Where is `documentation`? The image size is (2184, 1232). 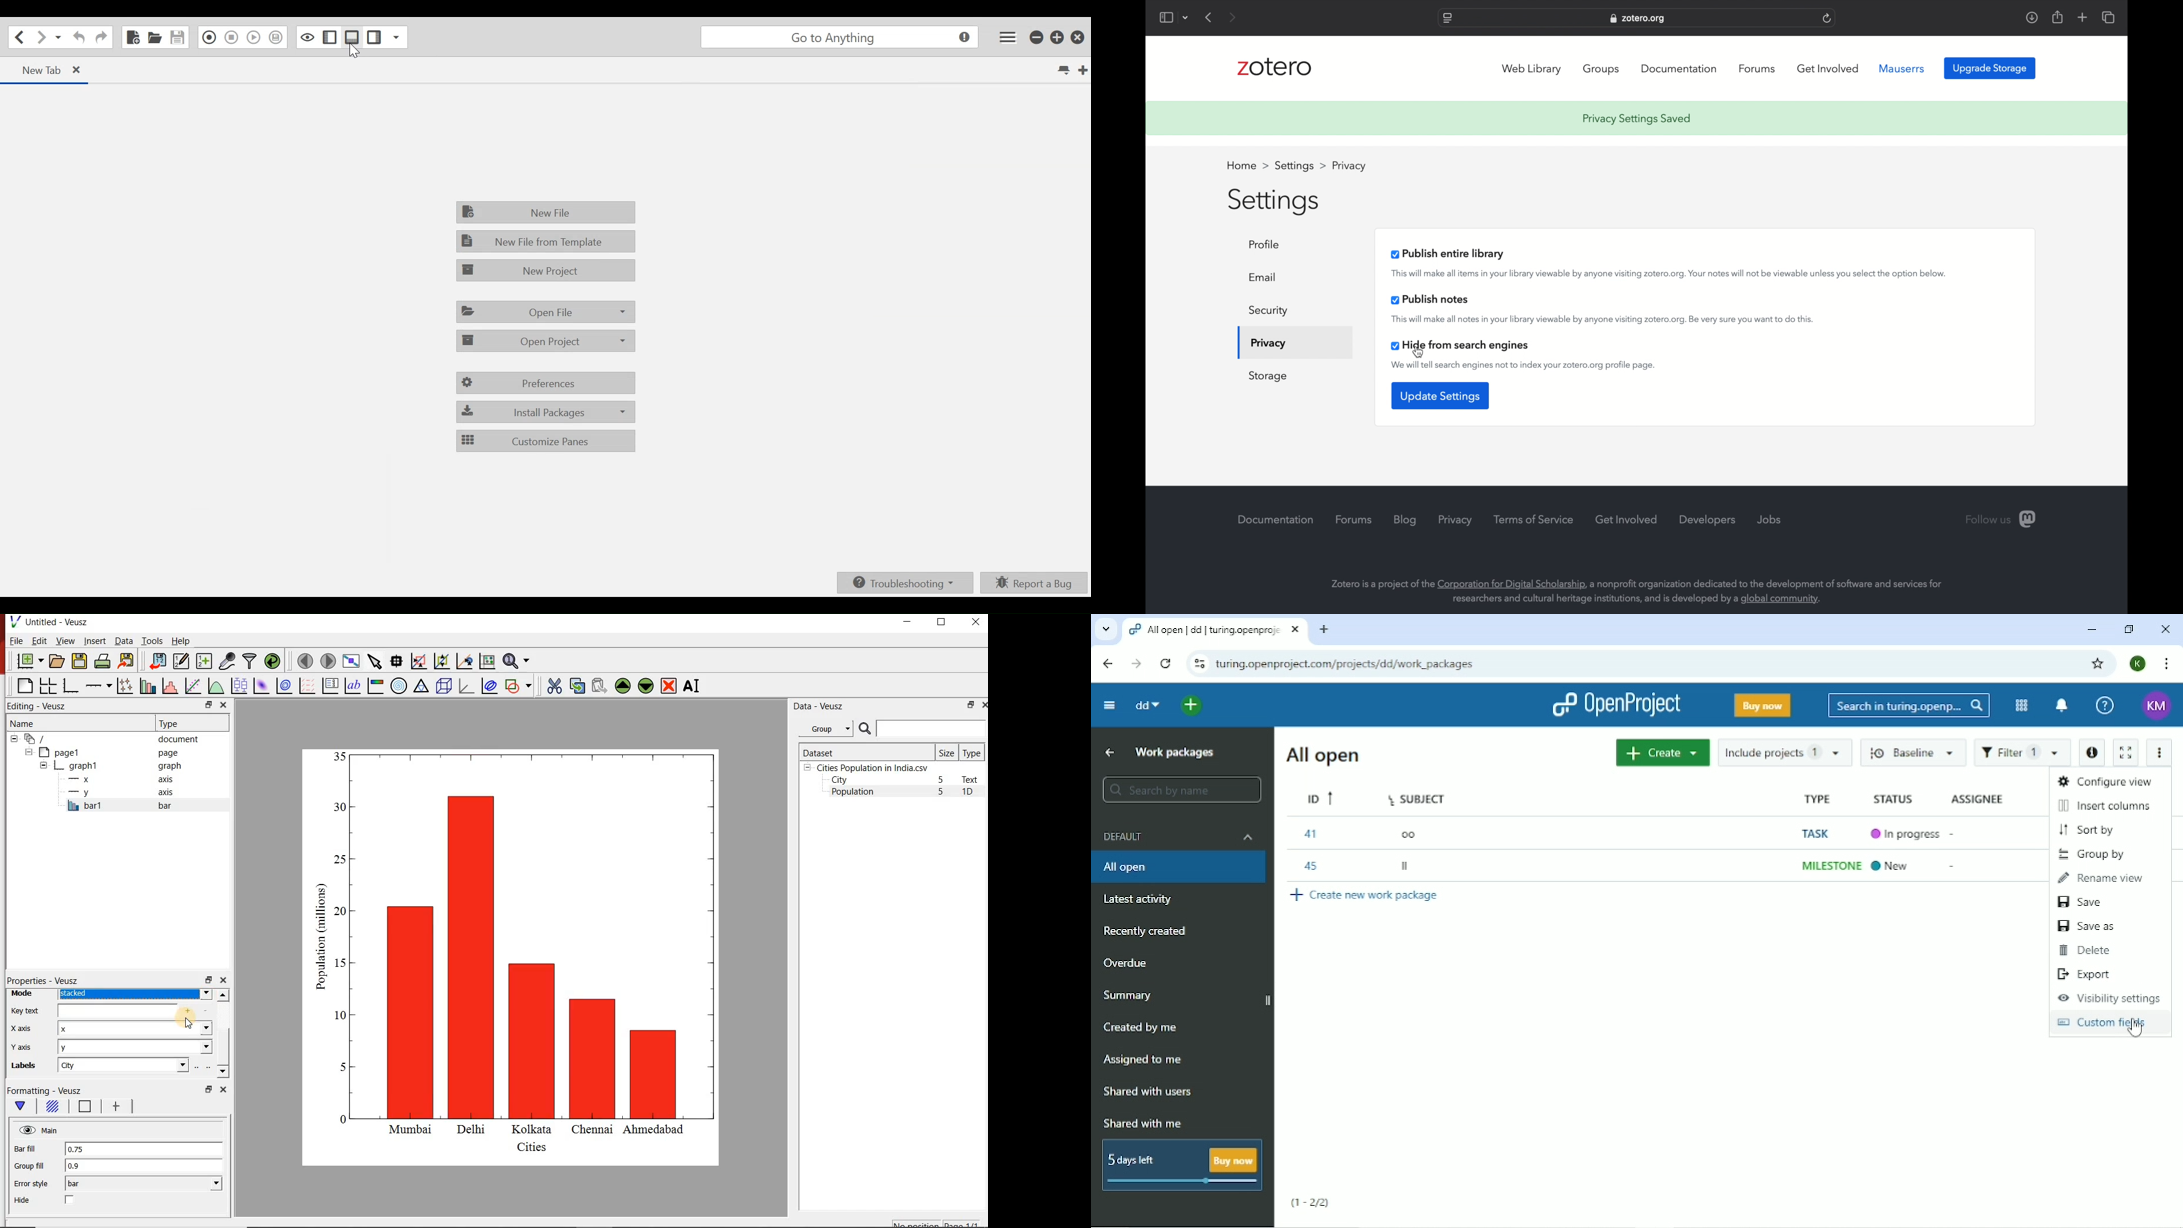
documentation is located at coordinates (1681, 68).